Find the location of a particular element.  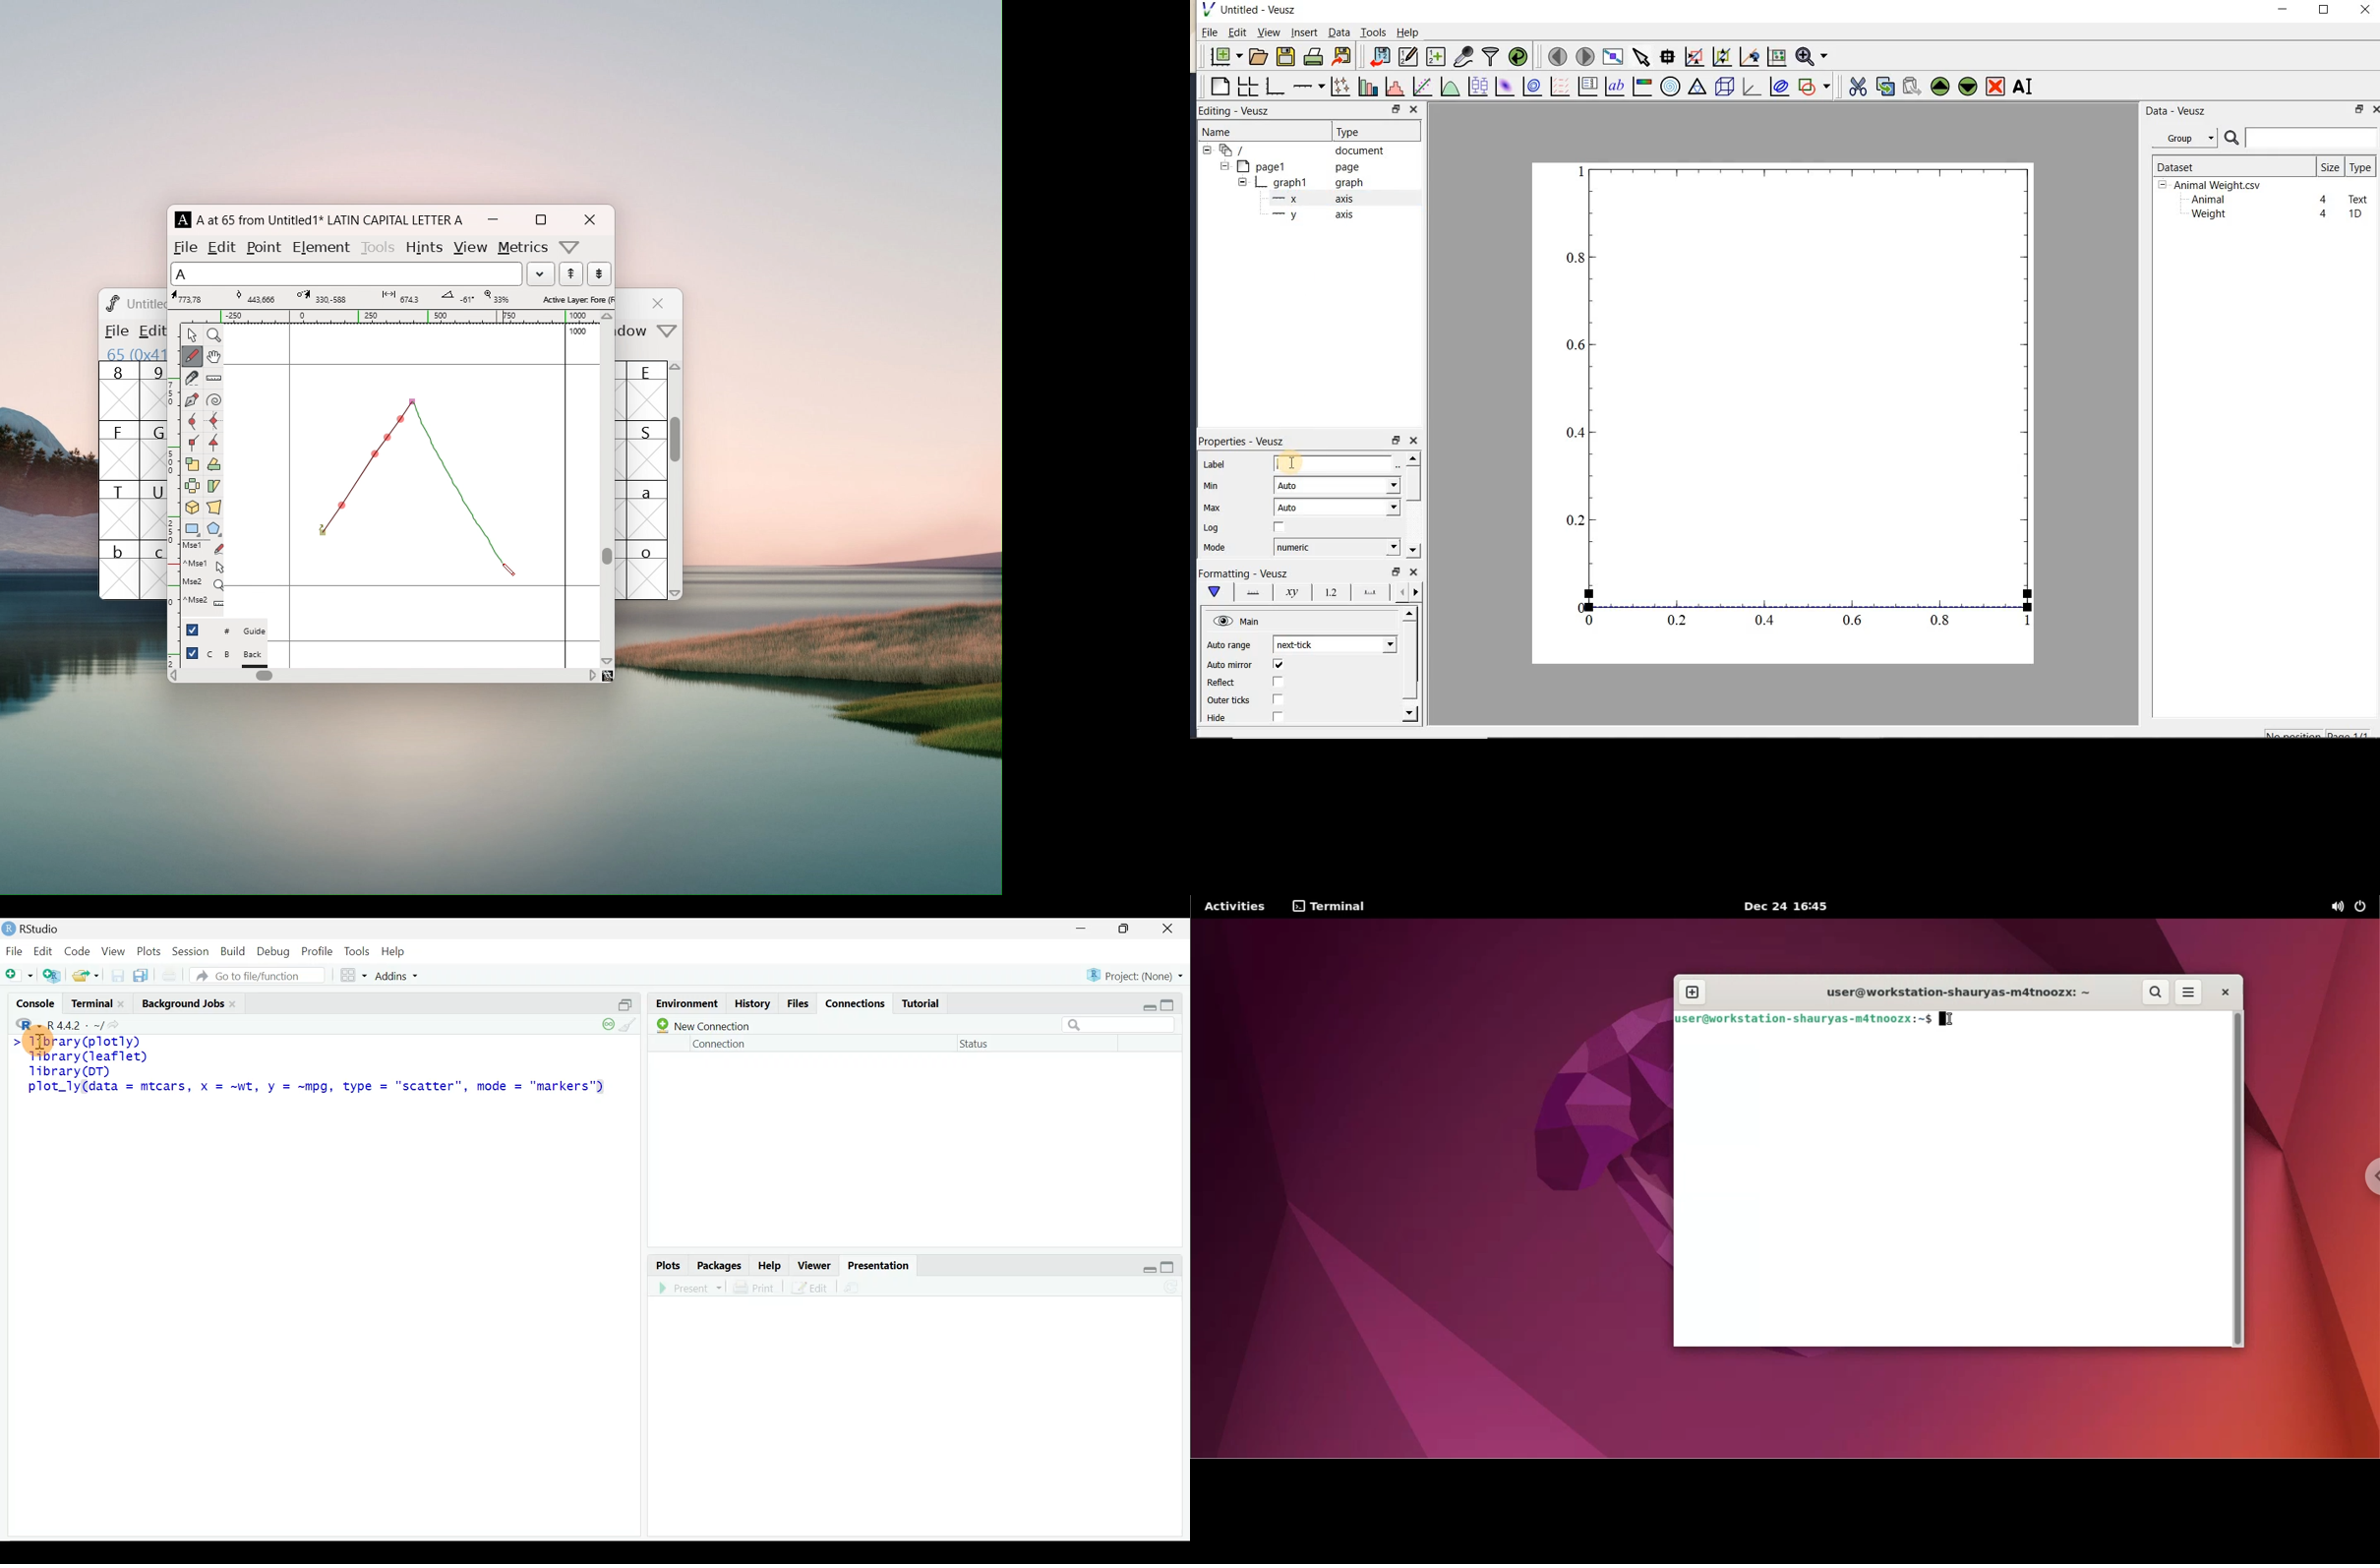

A is located at coordinates (184, 220).